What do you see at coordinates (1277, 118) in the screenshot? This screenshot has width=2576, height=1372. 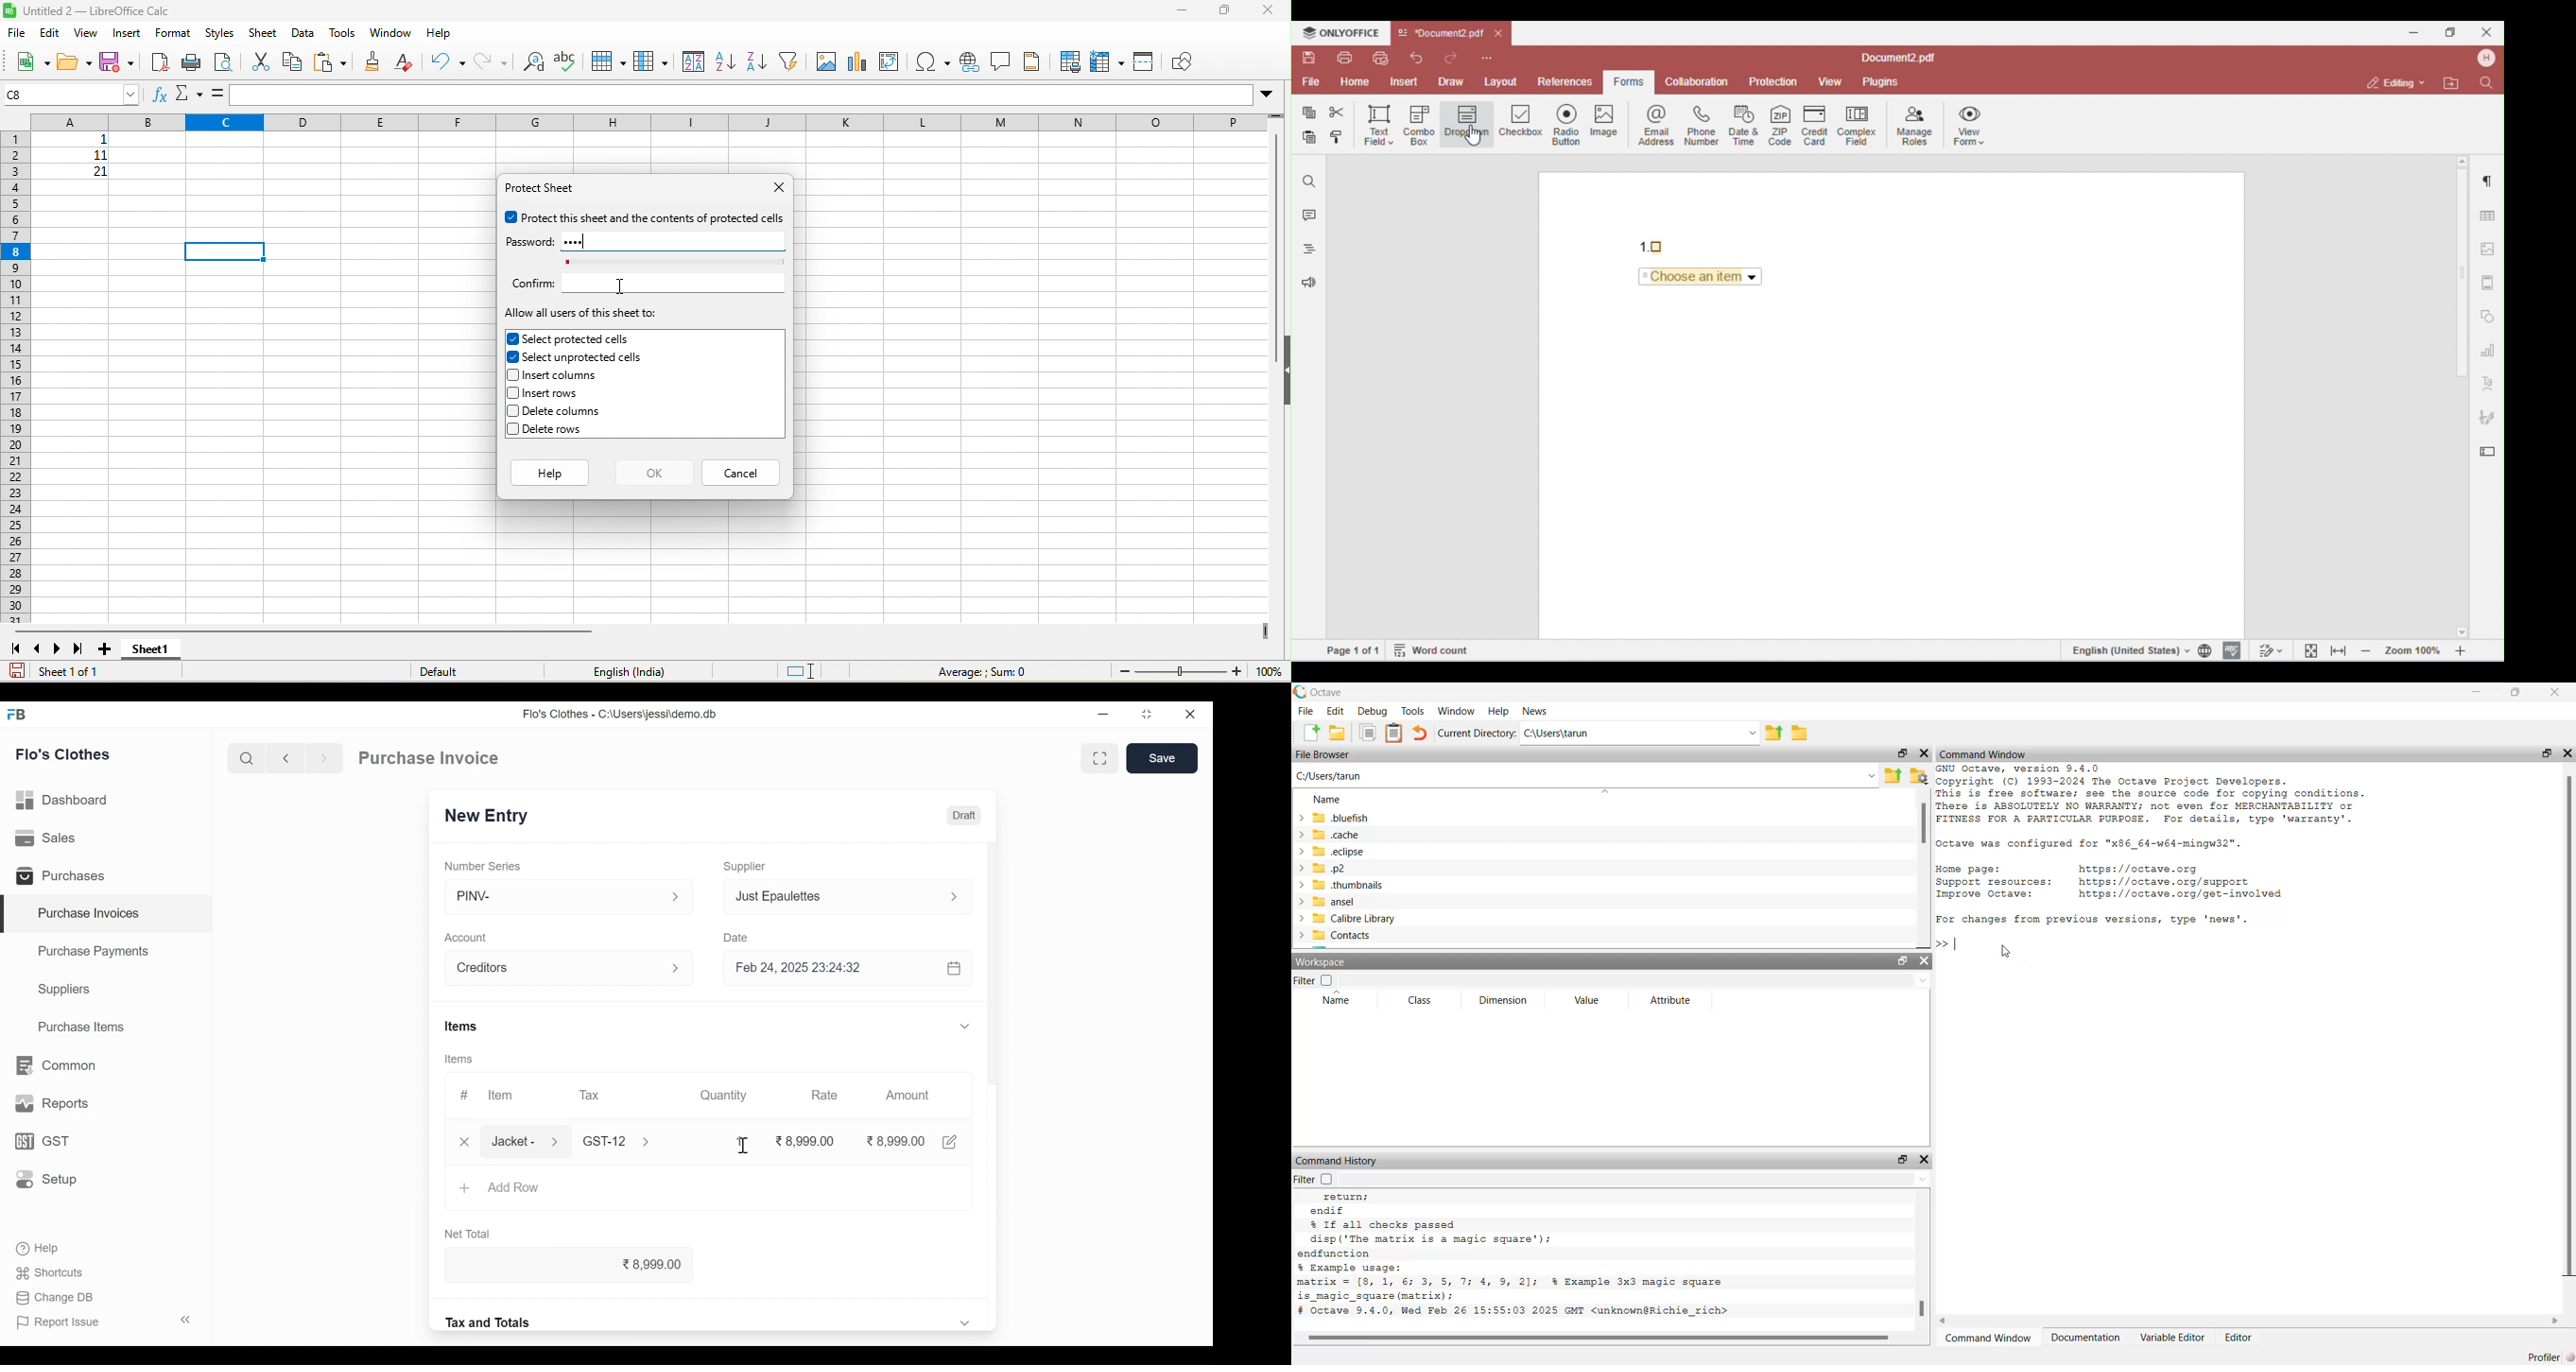 I see `drag to view more rows` at bounding box center [1277, 118].